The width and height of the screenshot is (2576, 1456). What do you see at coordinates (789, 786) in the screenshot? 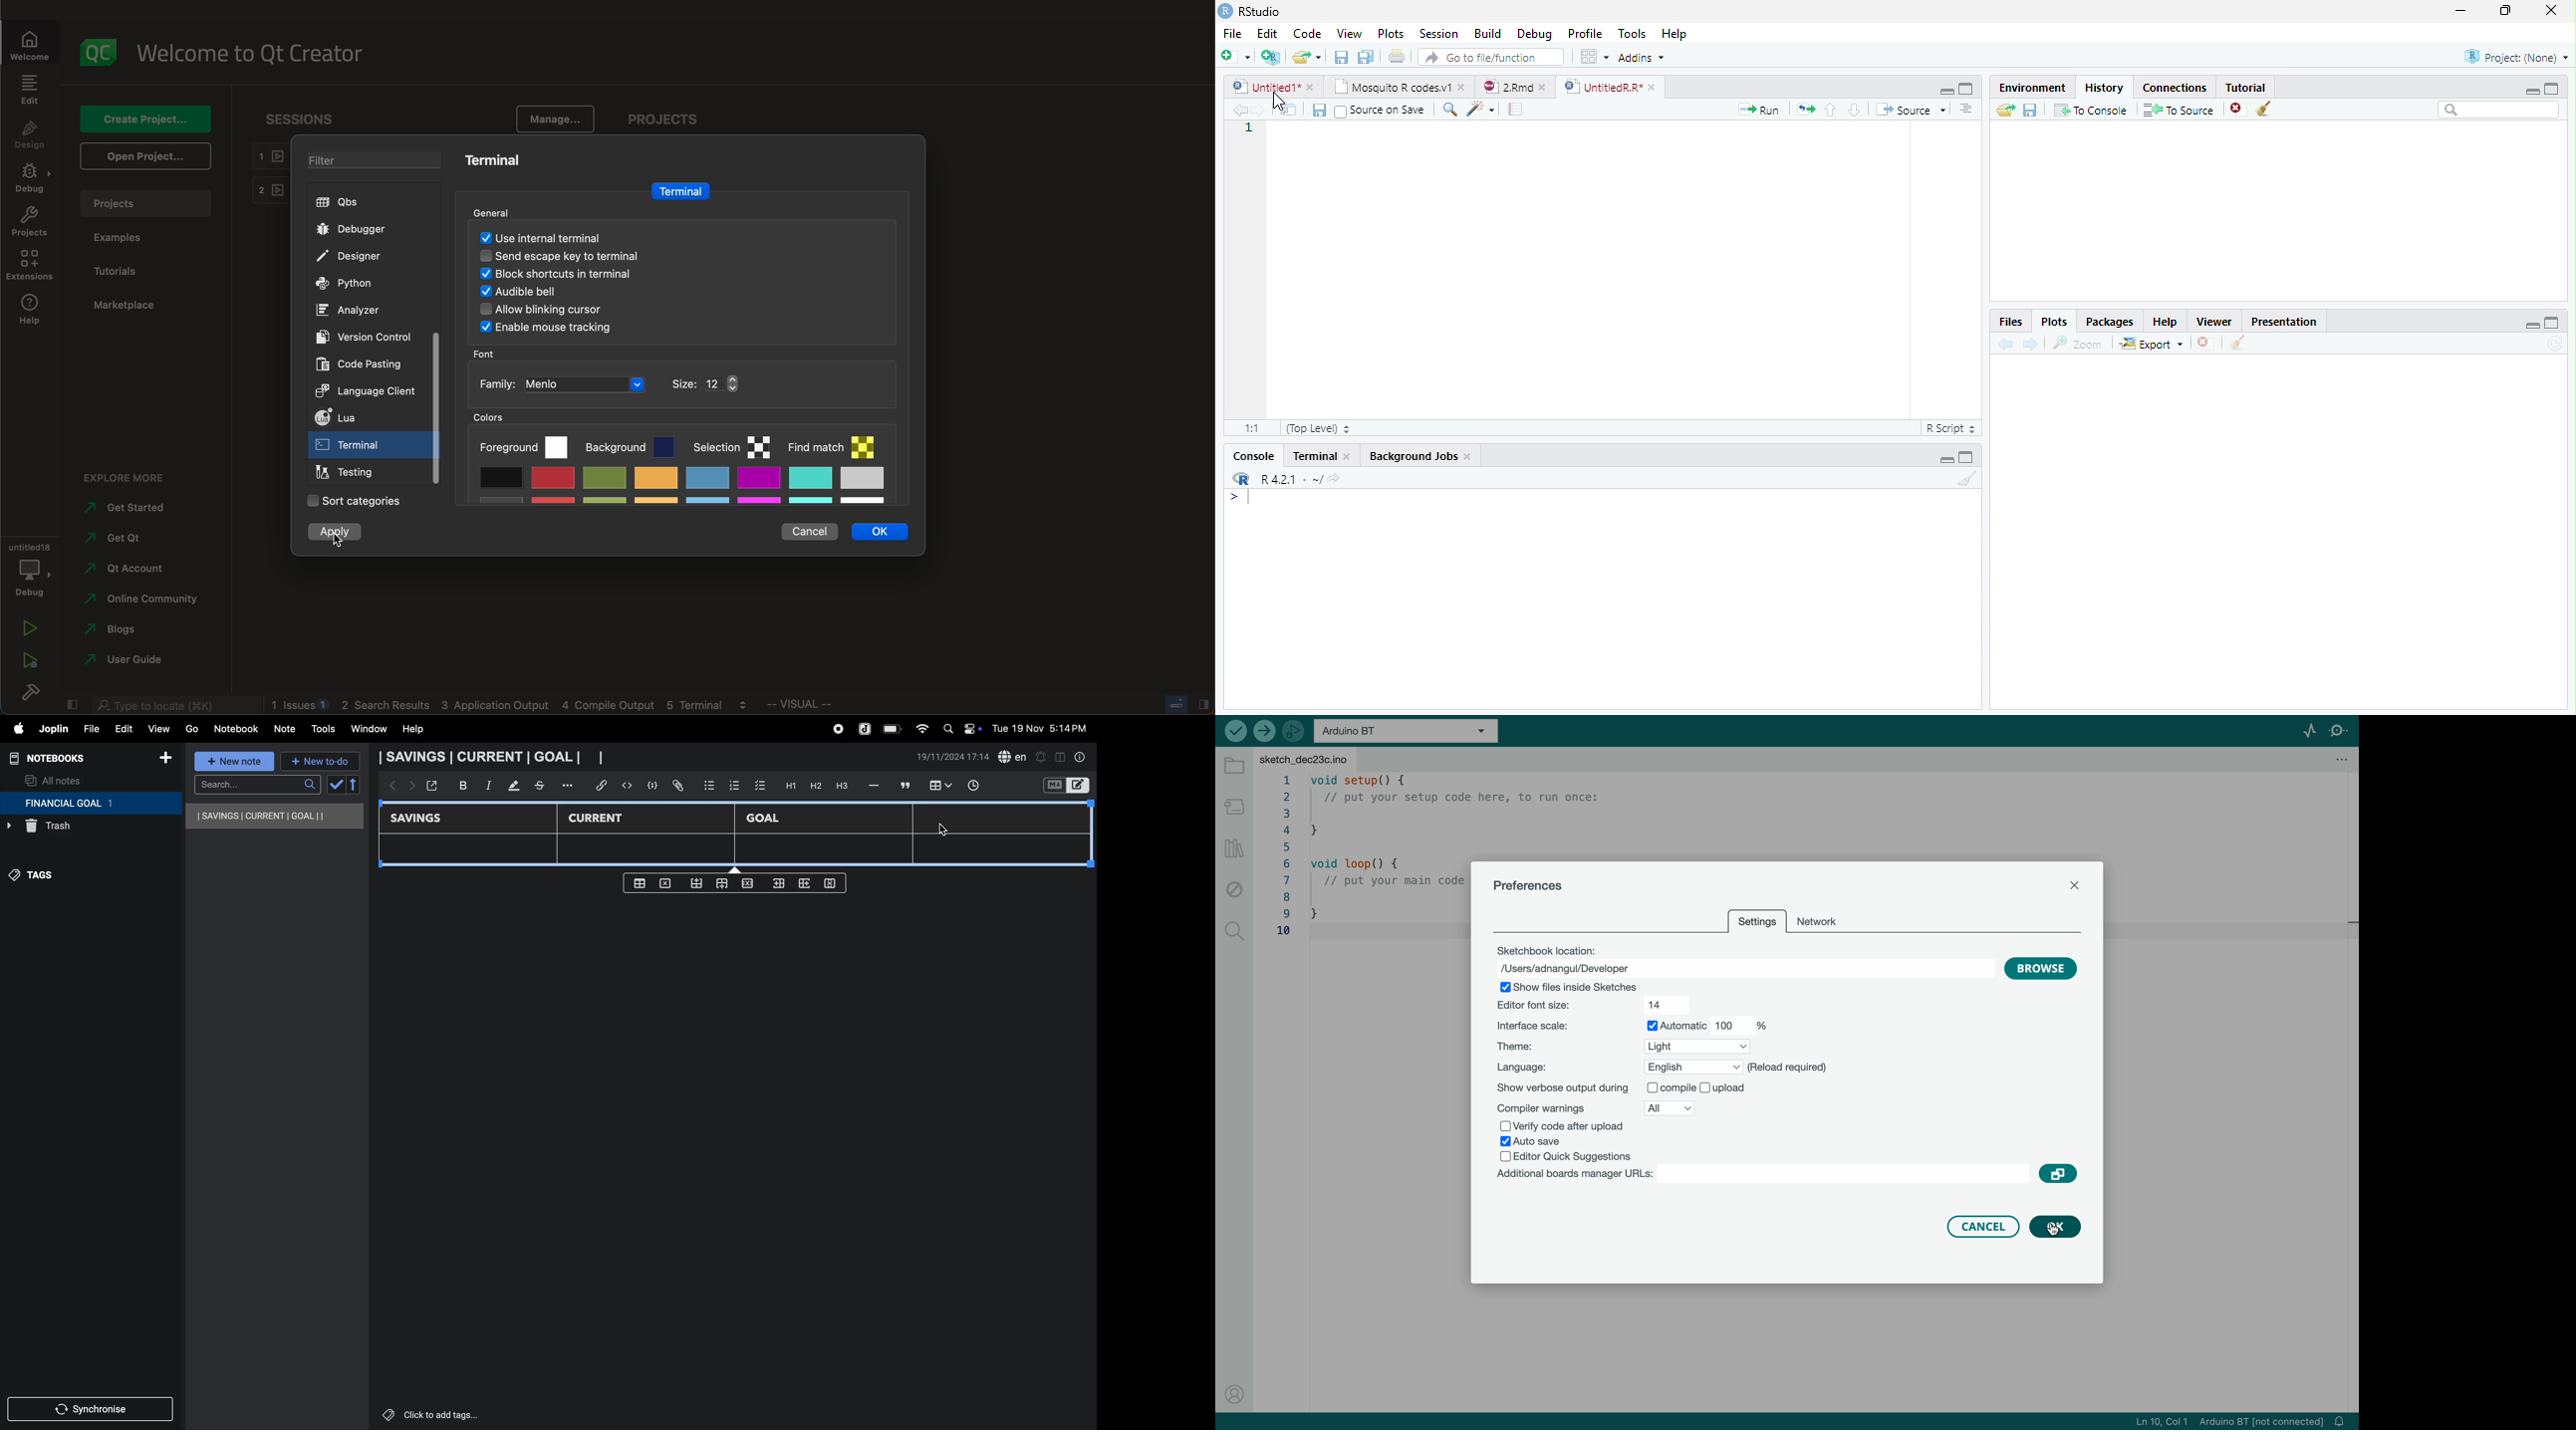
I see `H1` at bounding box center [789, 786].